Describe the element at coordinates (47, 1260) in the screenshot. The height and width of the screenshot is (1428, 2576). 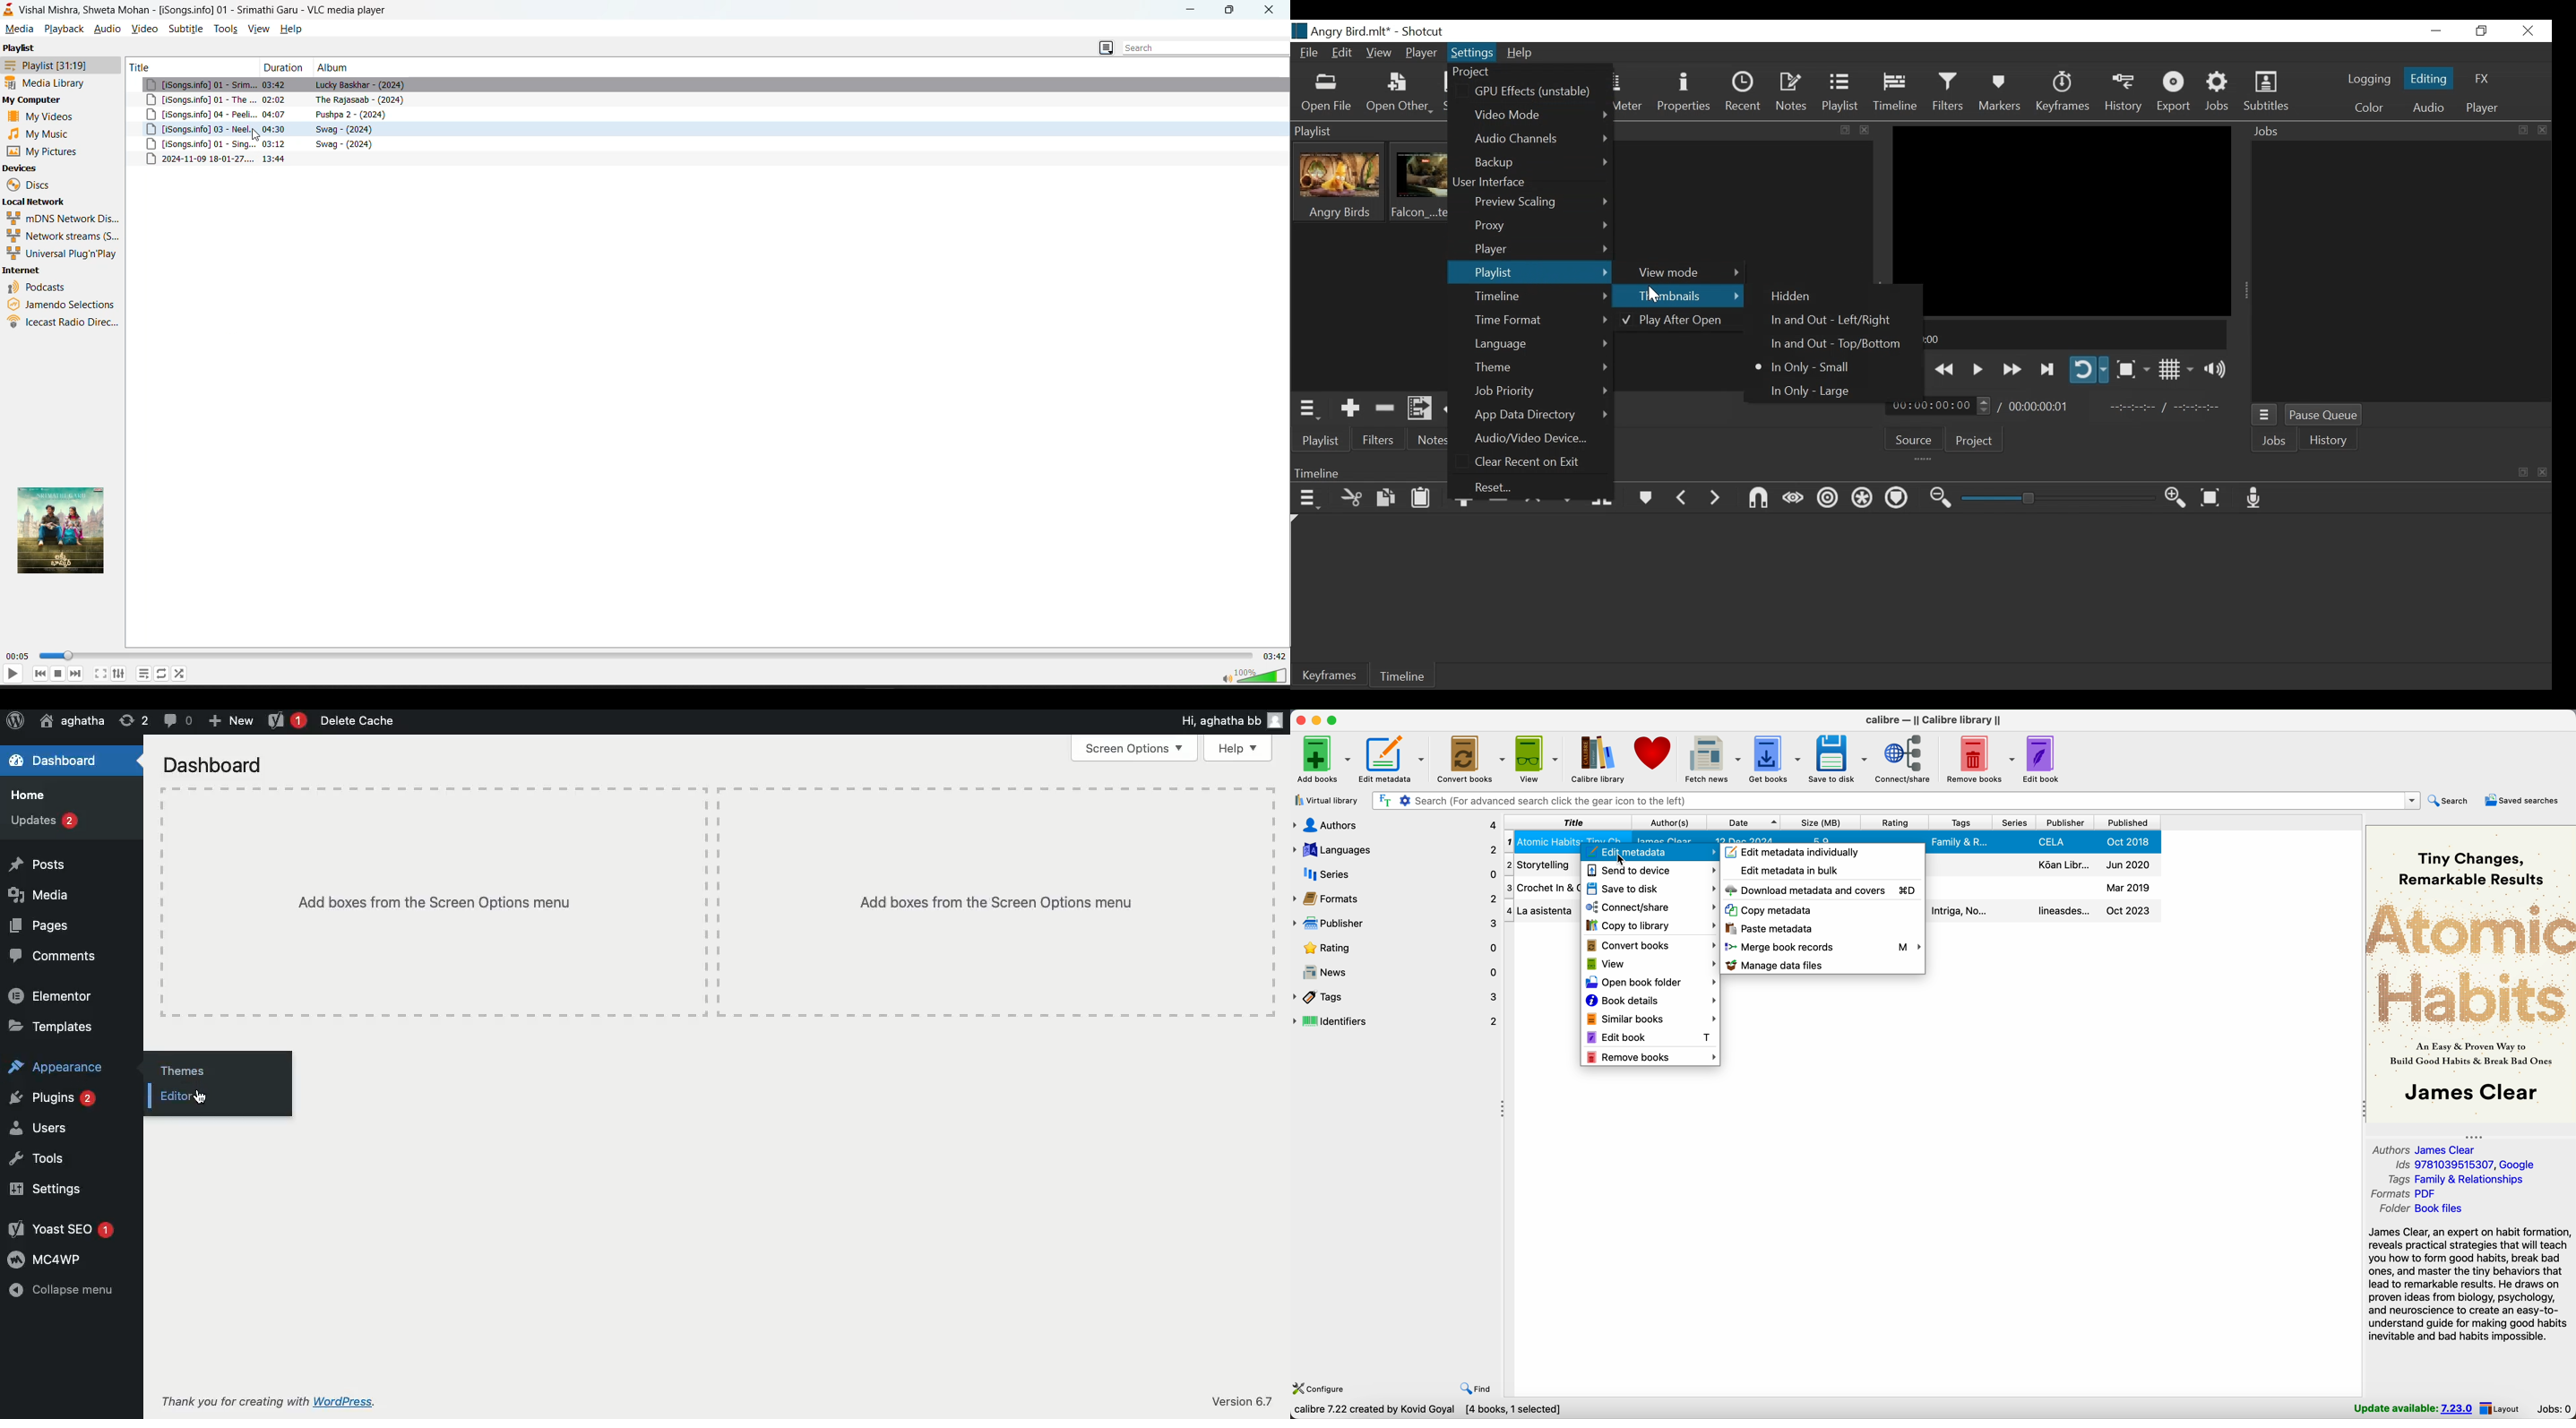
I see `MC4WP` at that location.